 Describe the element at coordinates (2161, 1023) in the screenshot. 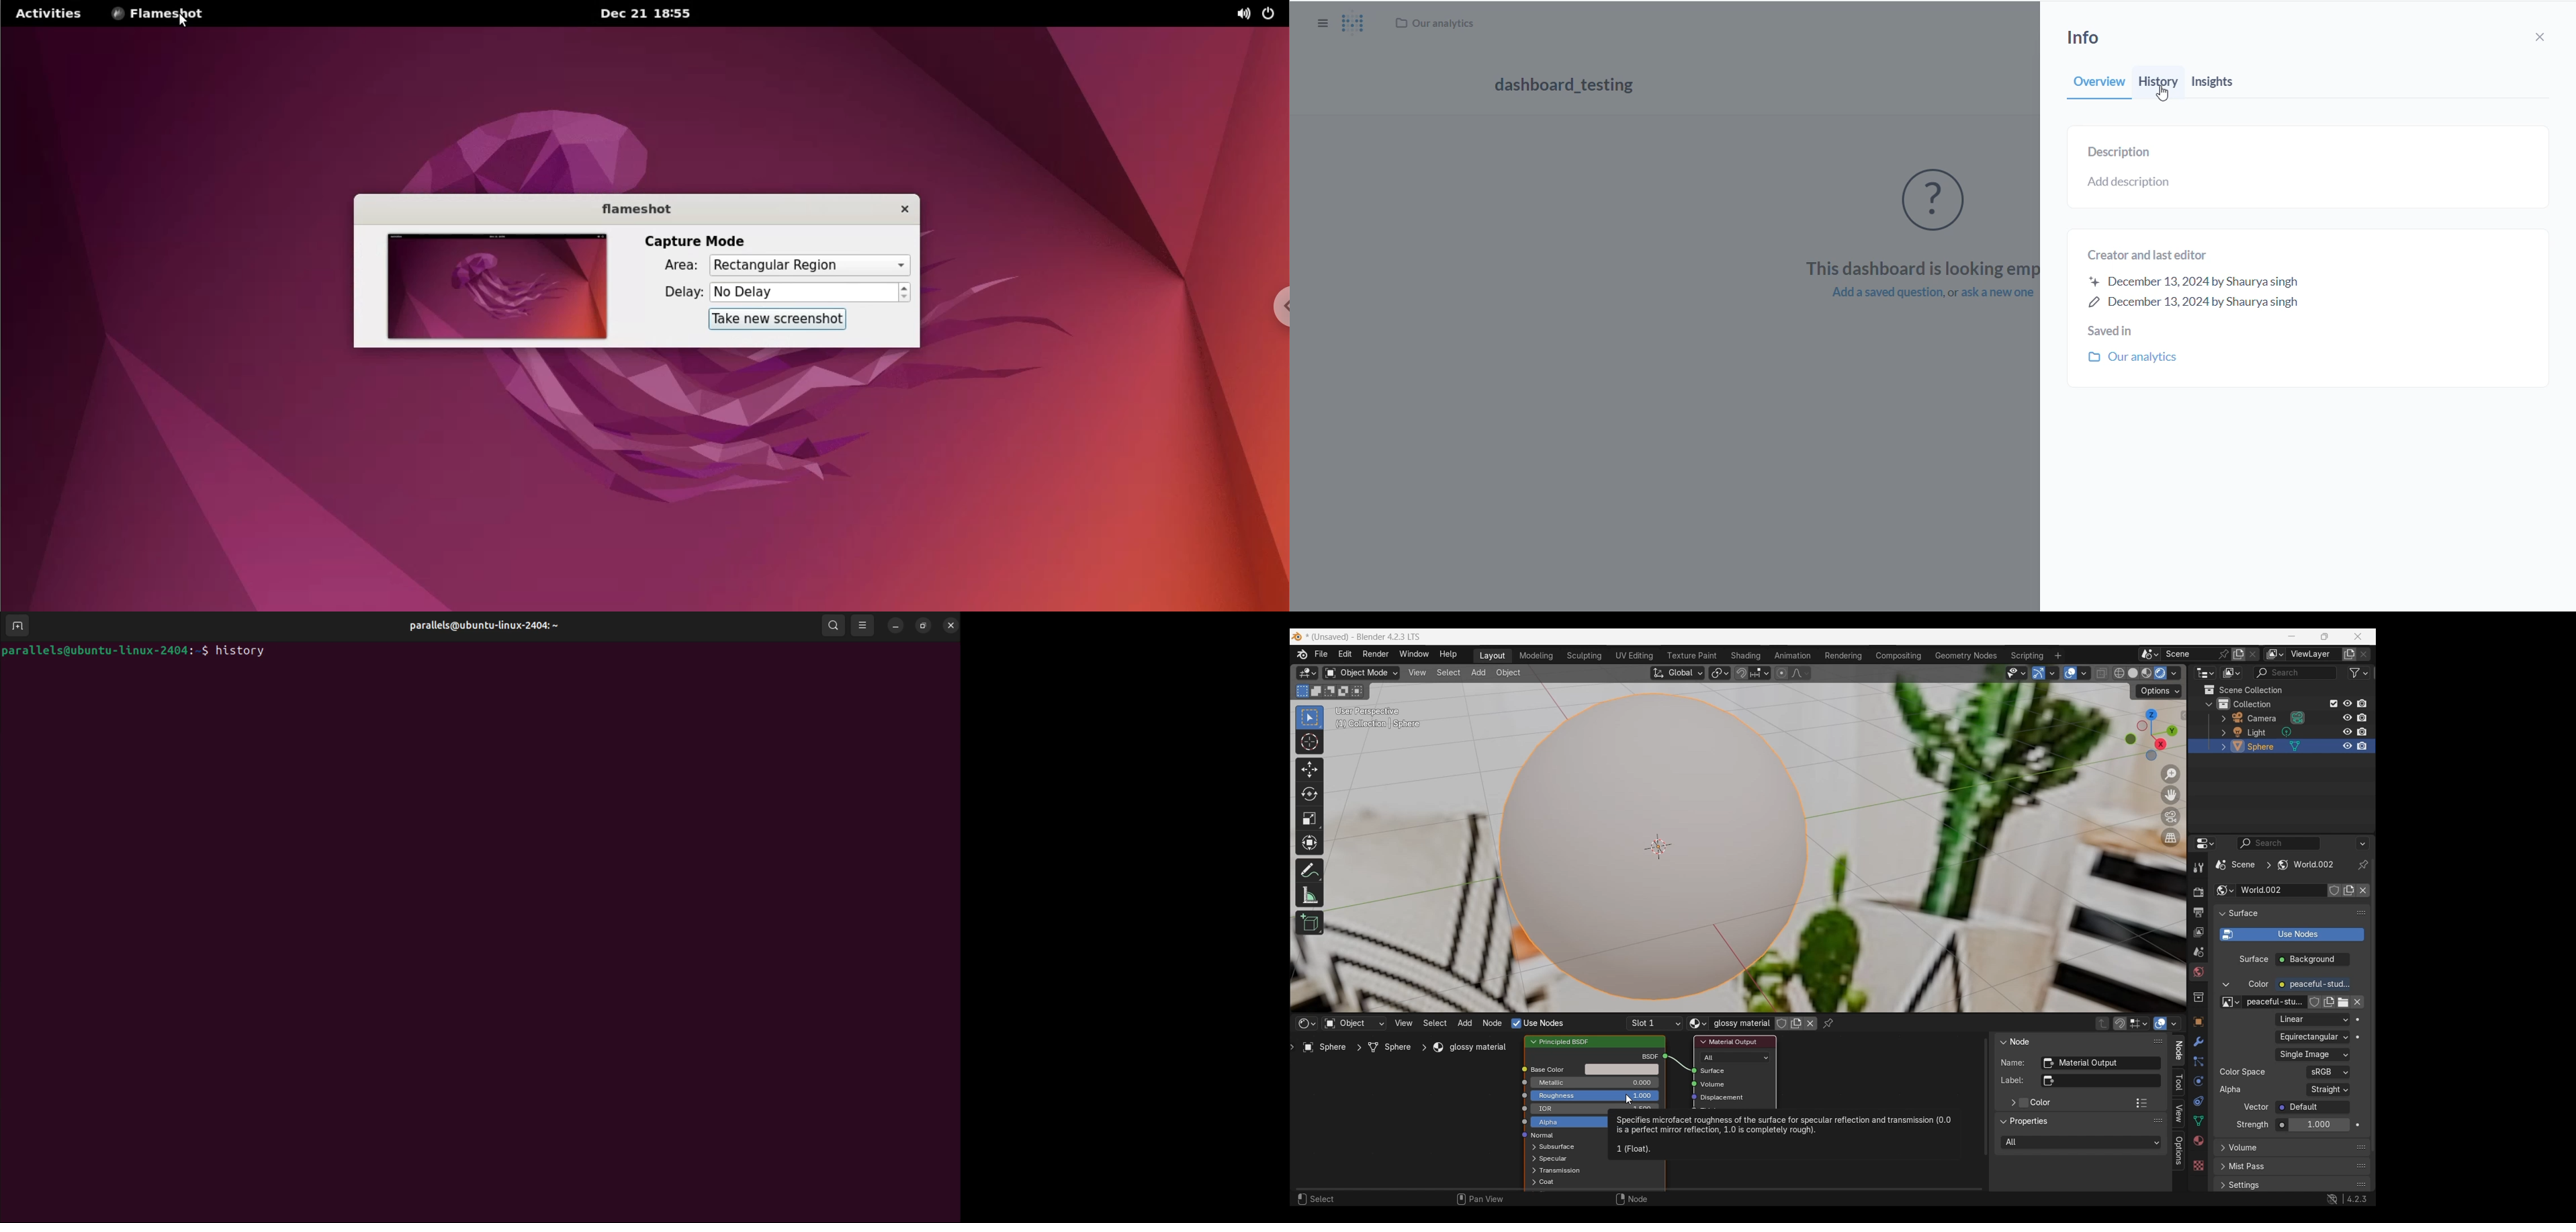

I see `Show overlays` at that location.